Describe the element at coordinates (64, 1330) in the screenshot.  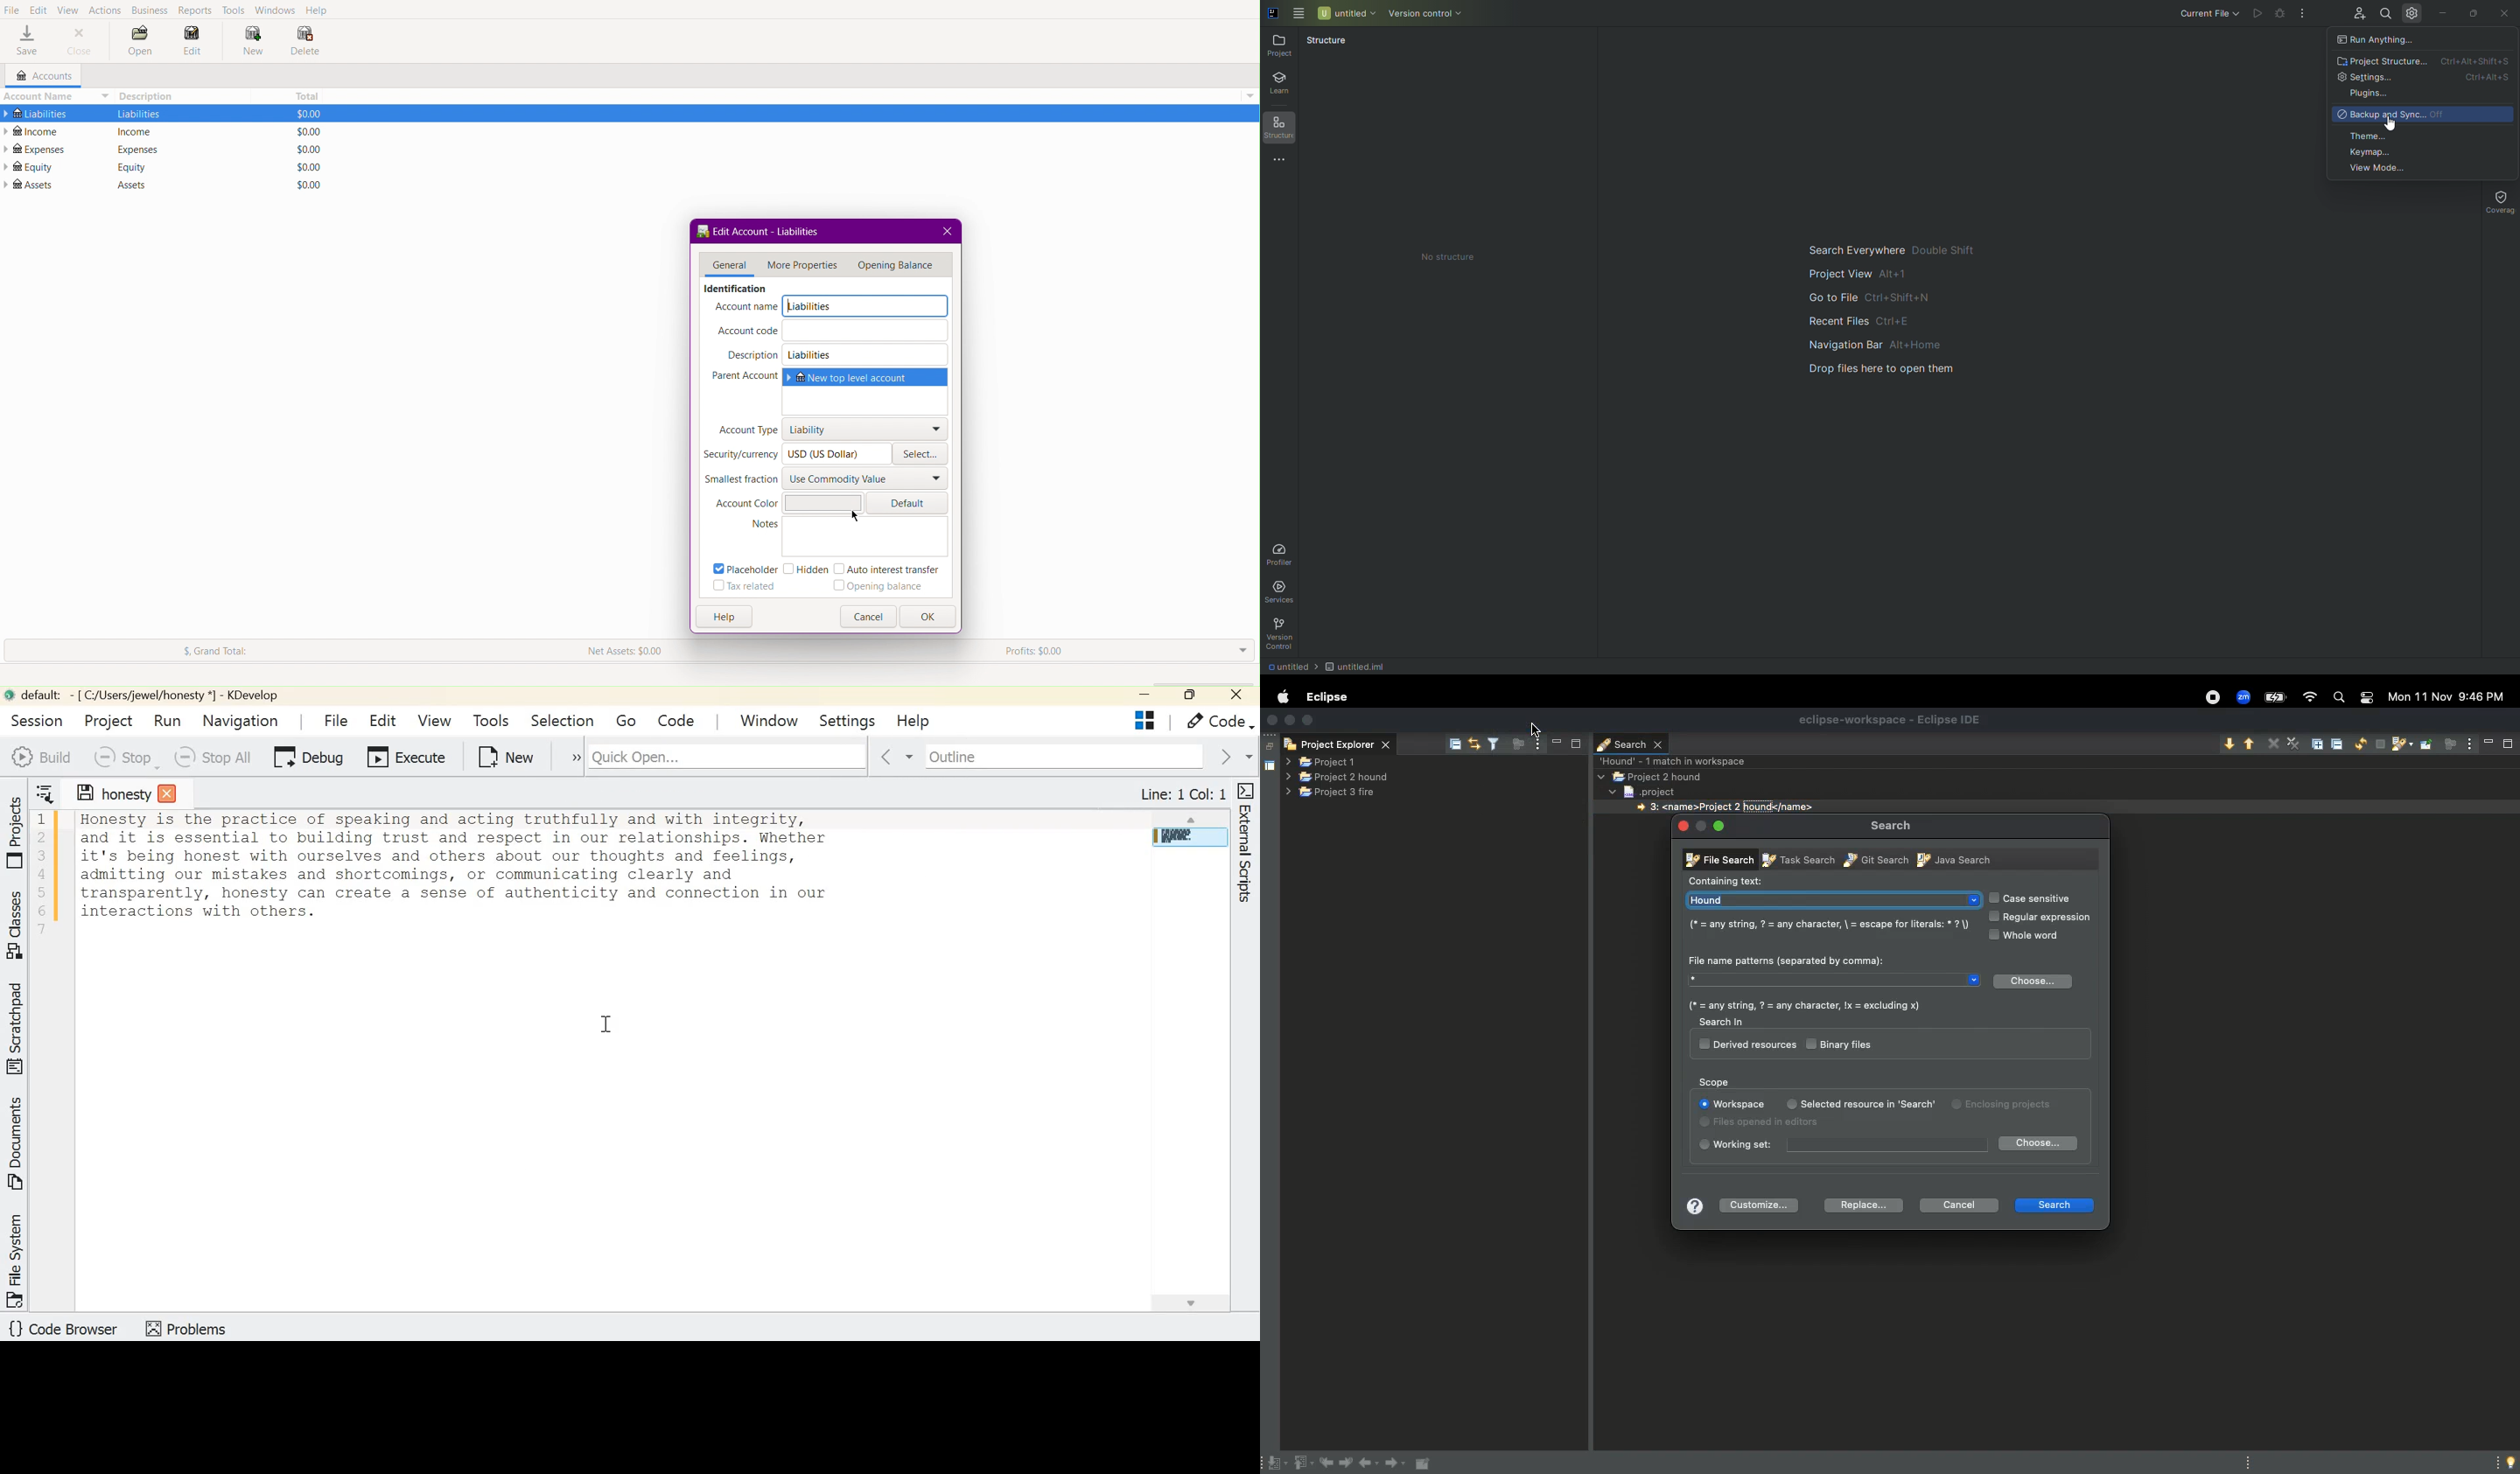
I see `Toggle 'code browser' tool view` at that location.